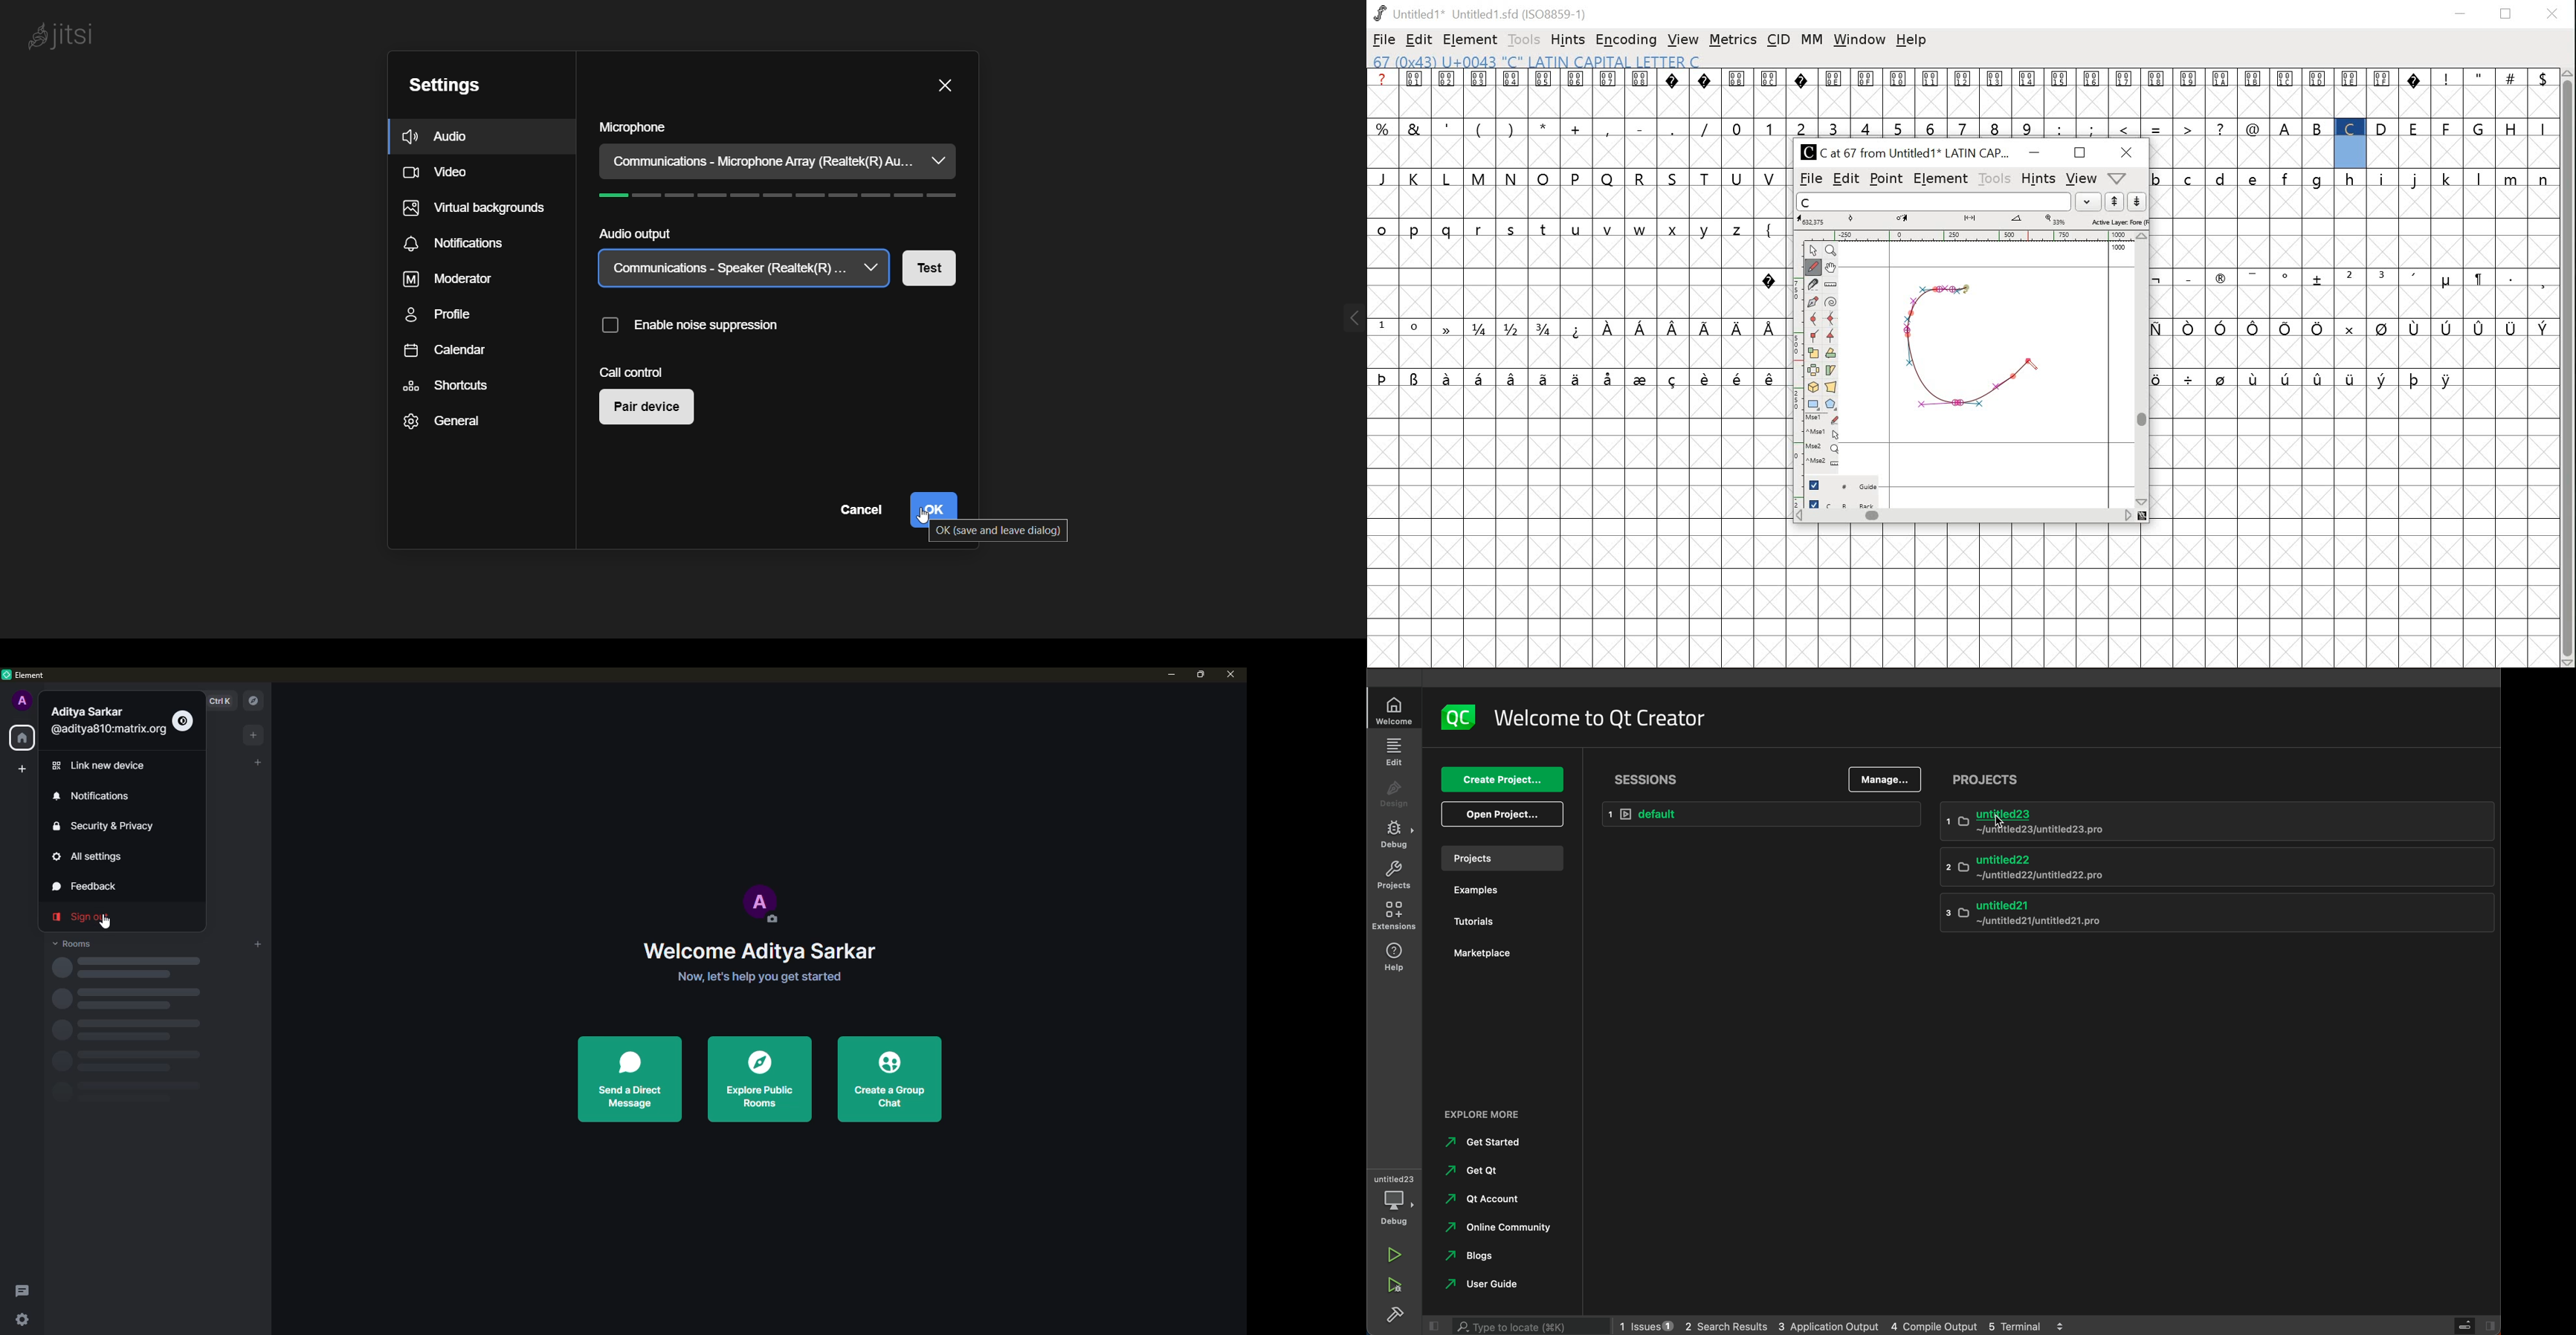 This screenshot has width=2576, height=1344. I want to click on shortcuts, so click(446, 386).